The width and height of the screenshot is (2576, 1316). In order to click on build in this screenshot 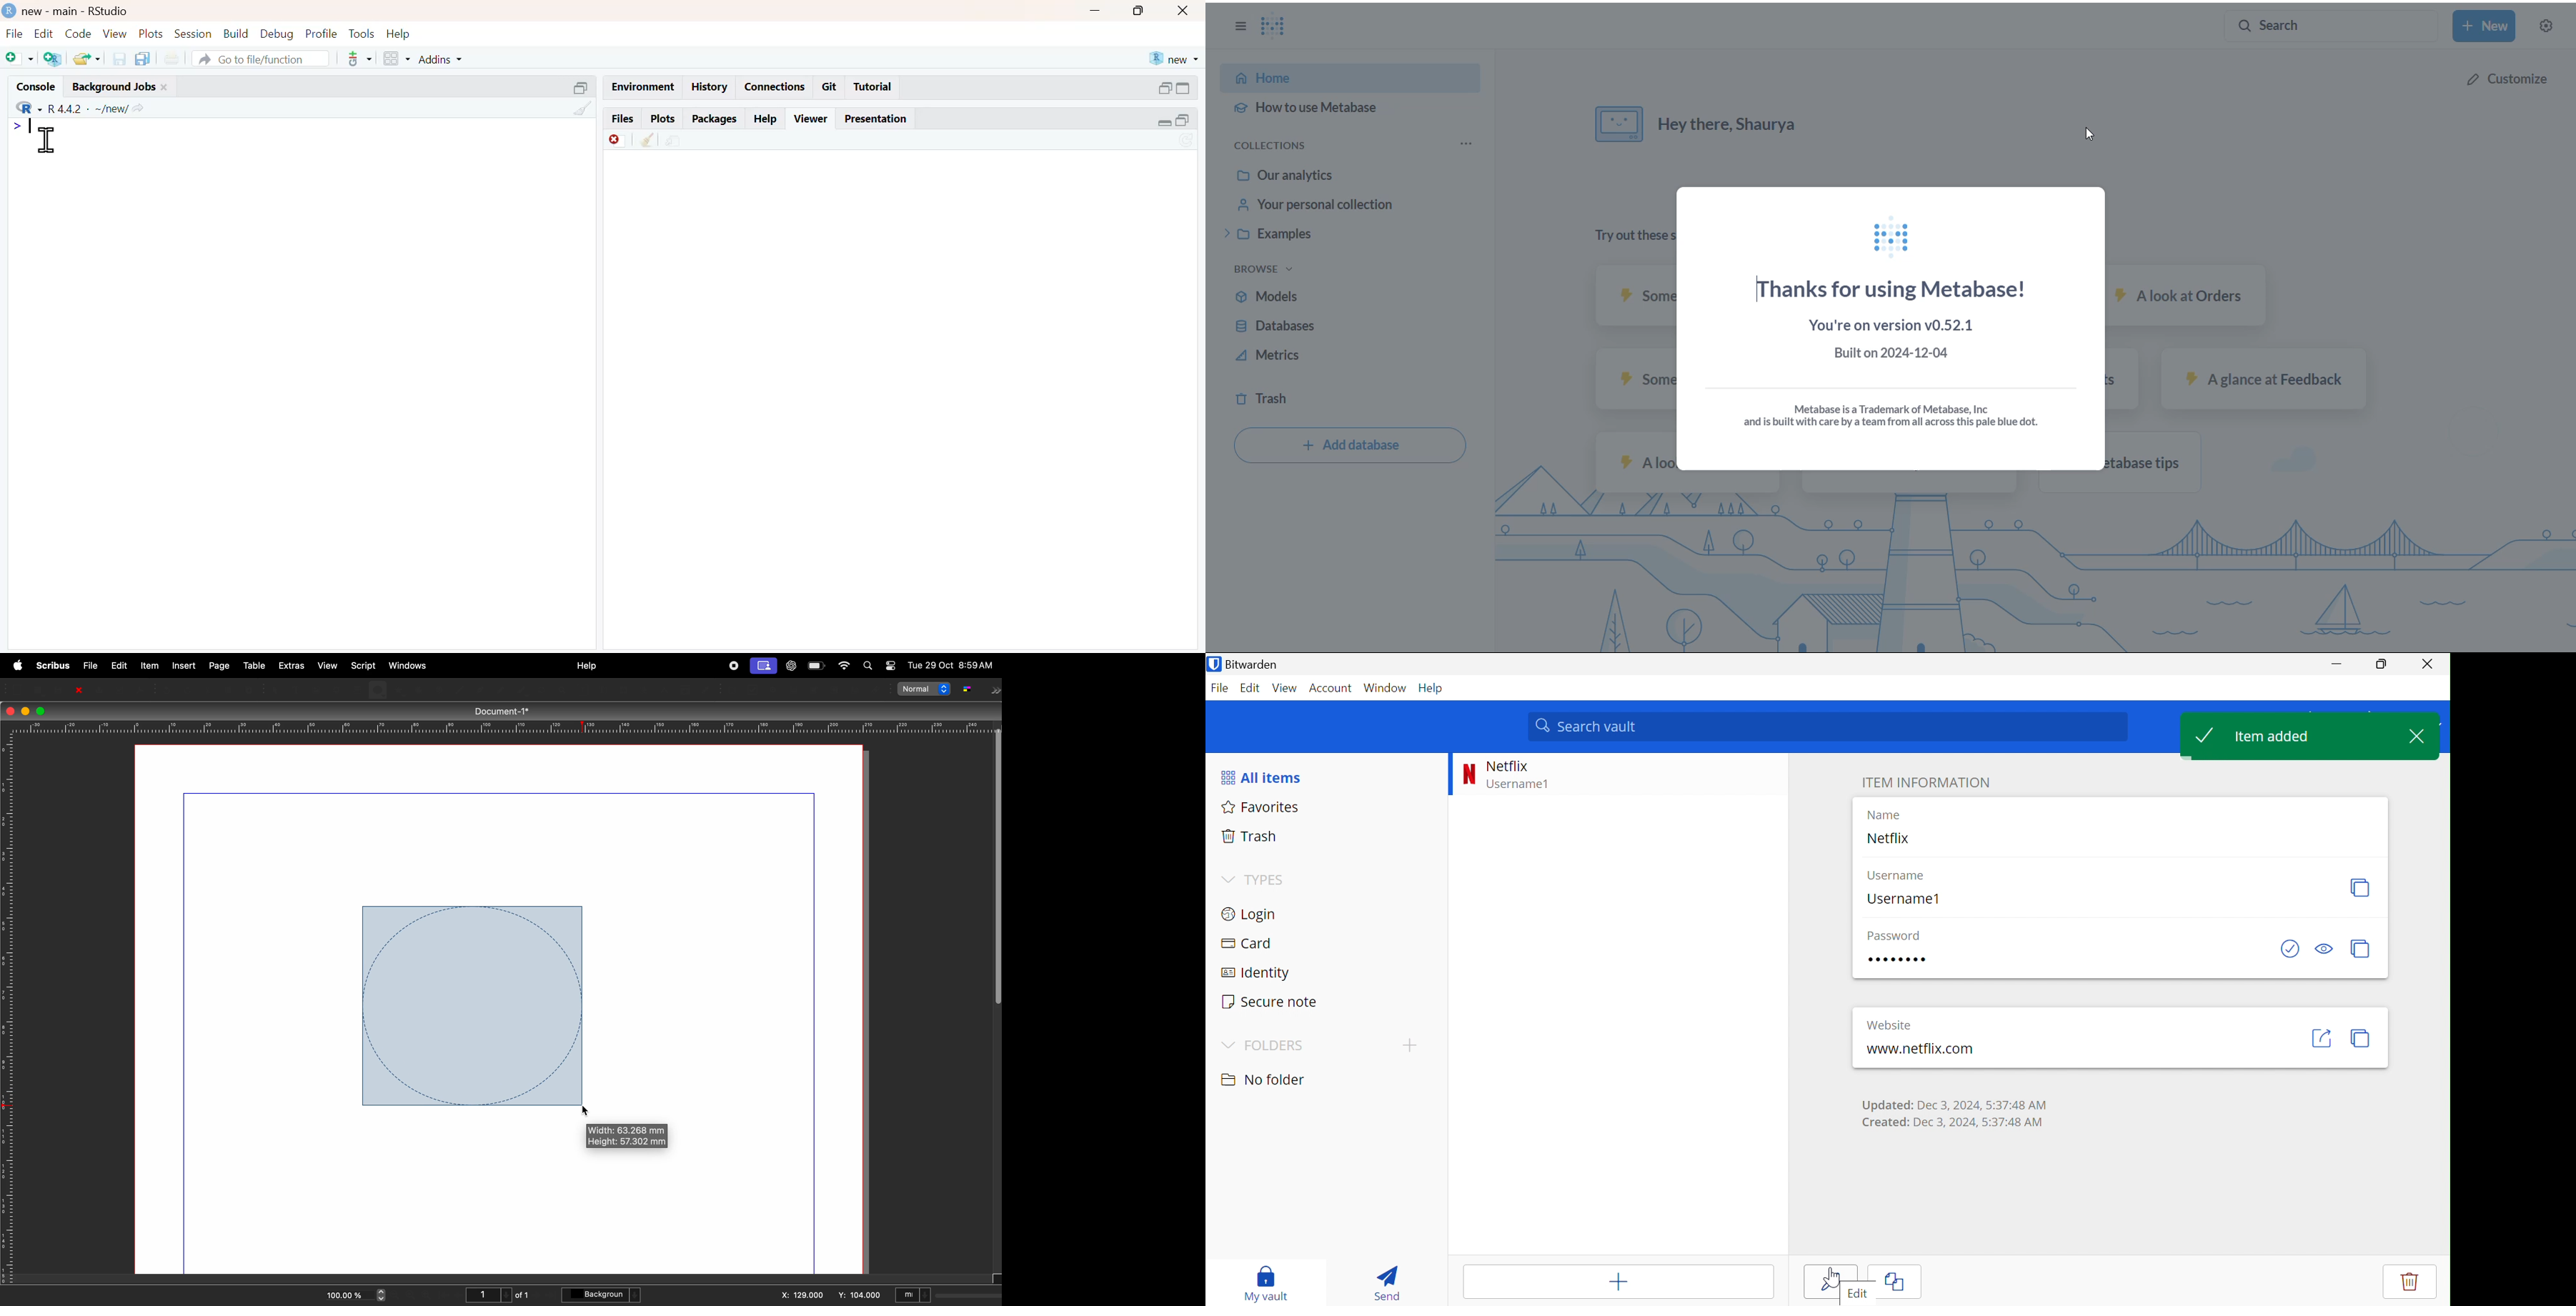, I will do `click(237, 33)`.